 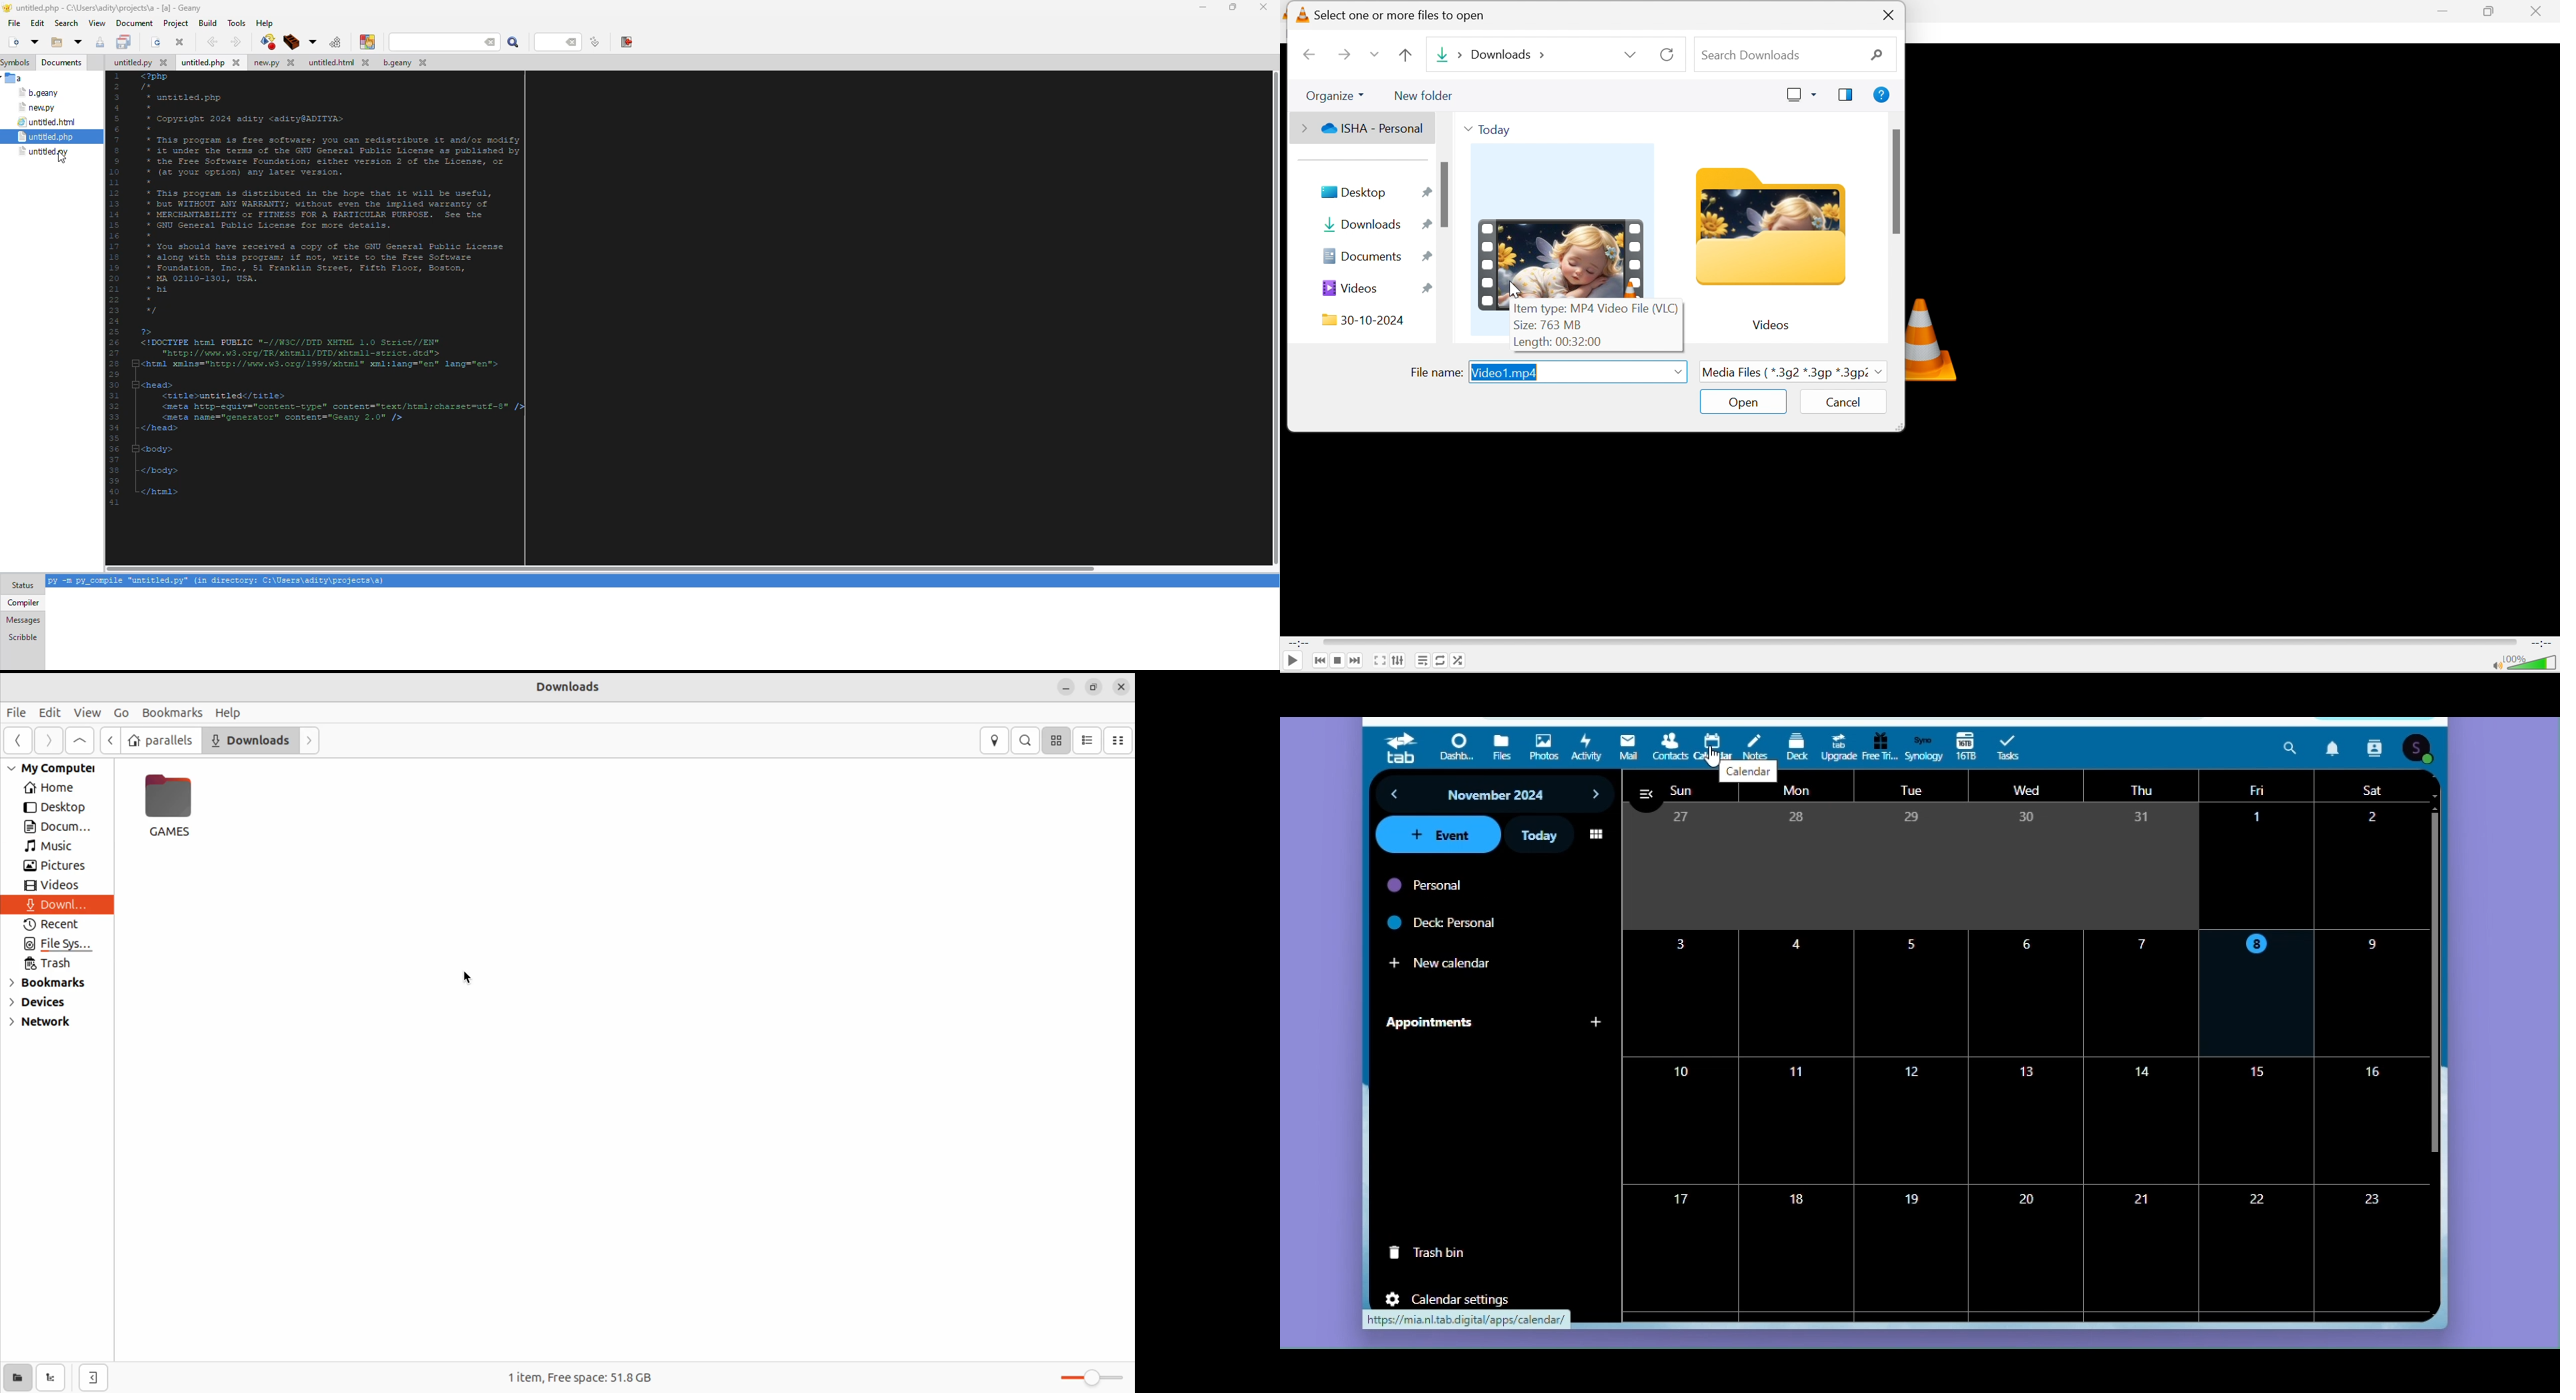 What do you see at coordinates (2418, 749) in the screenshot?
I see `Account icon` at bounding box center [2418, 749].